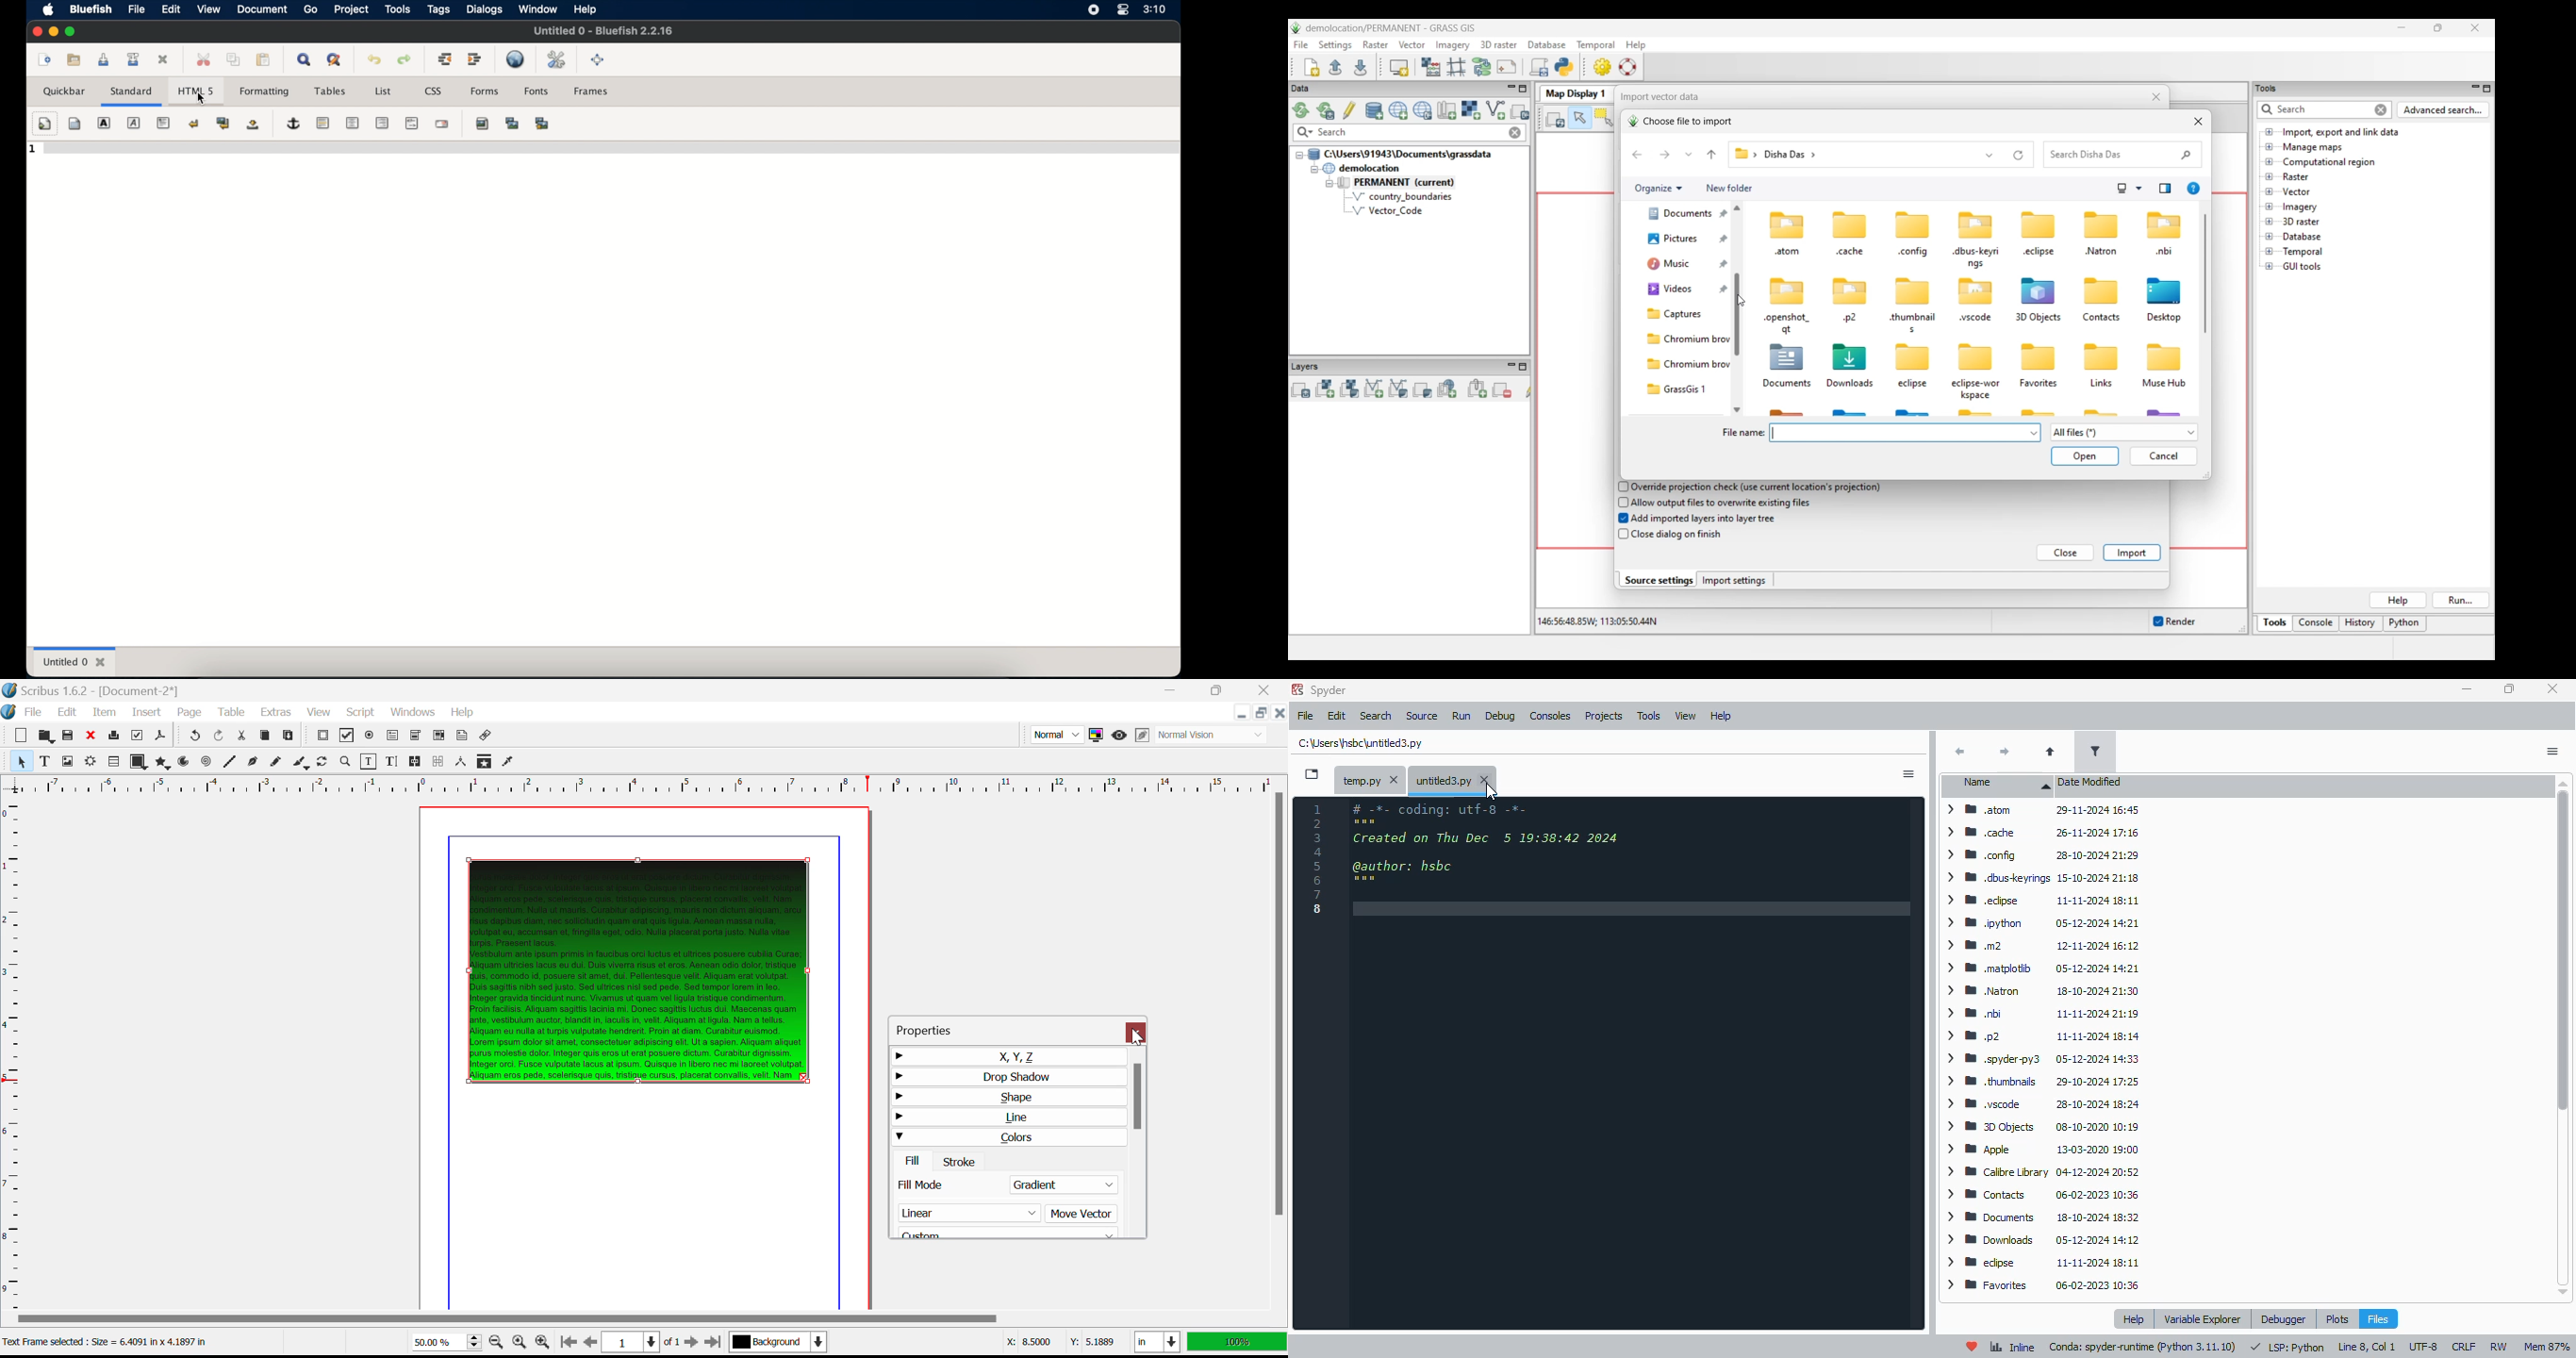  What do you see at coordinates (137, 9) in the screenshot?
I see `file` at bounding box center [137, 9].